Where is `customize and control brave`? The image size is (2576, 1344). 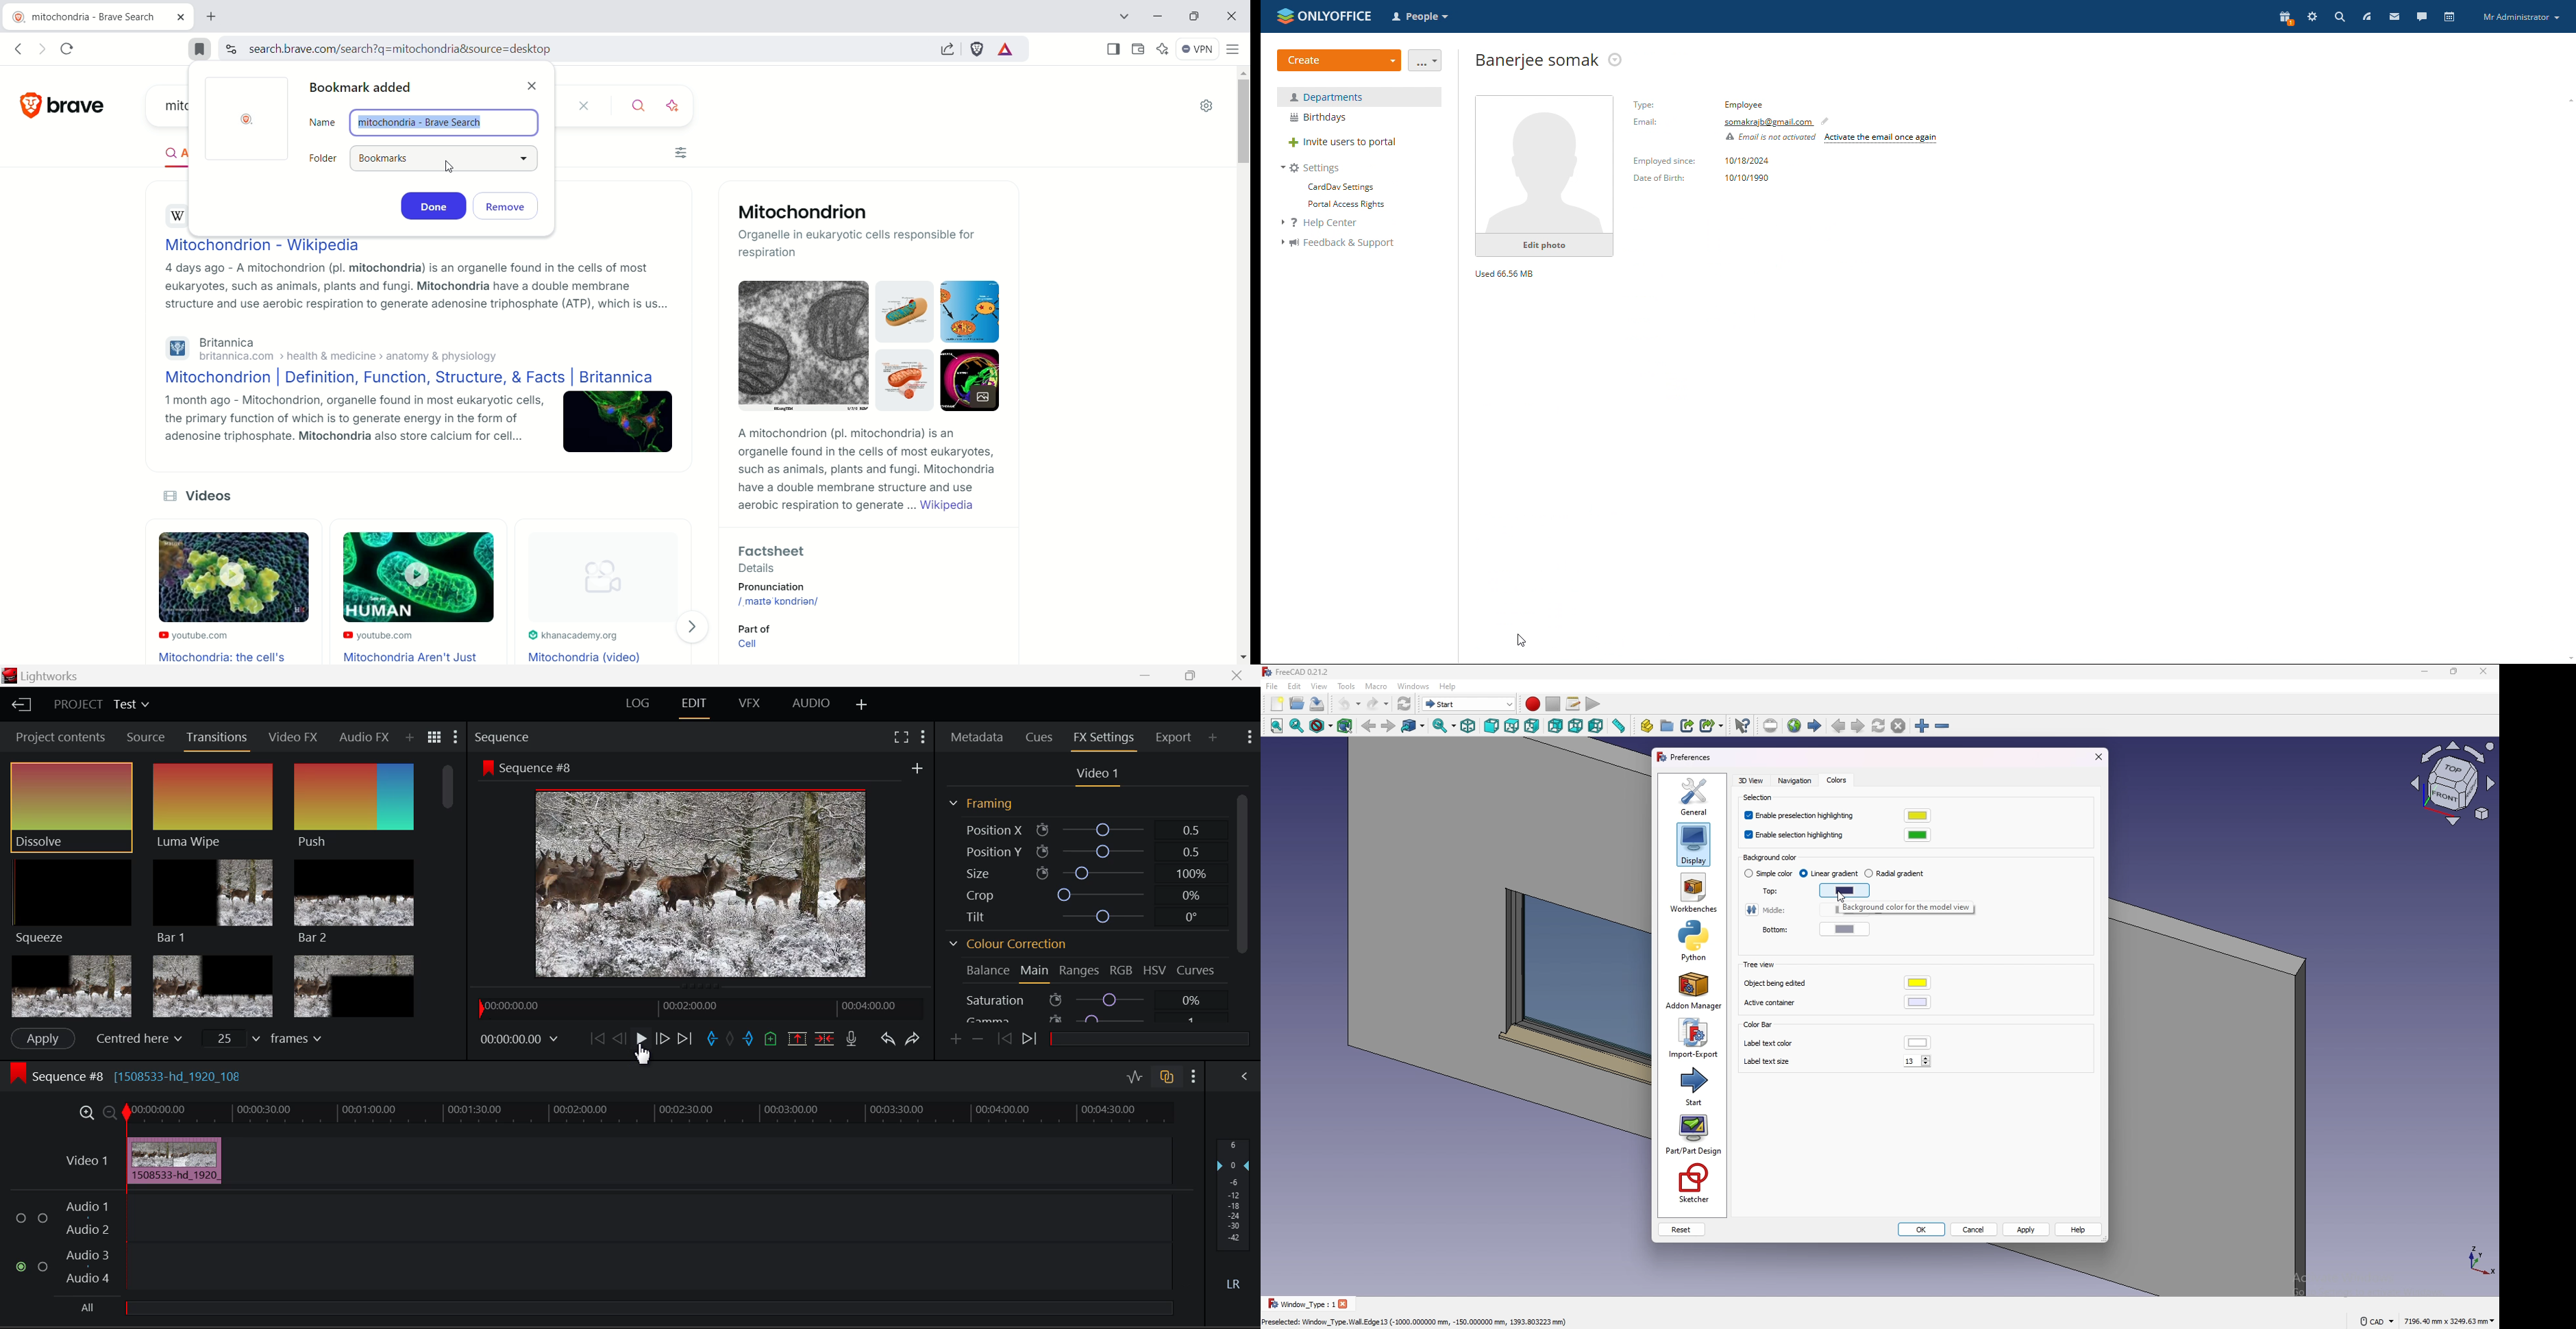
customize and control brave is located at coordinates (1234, 49).